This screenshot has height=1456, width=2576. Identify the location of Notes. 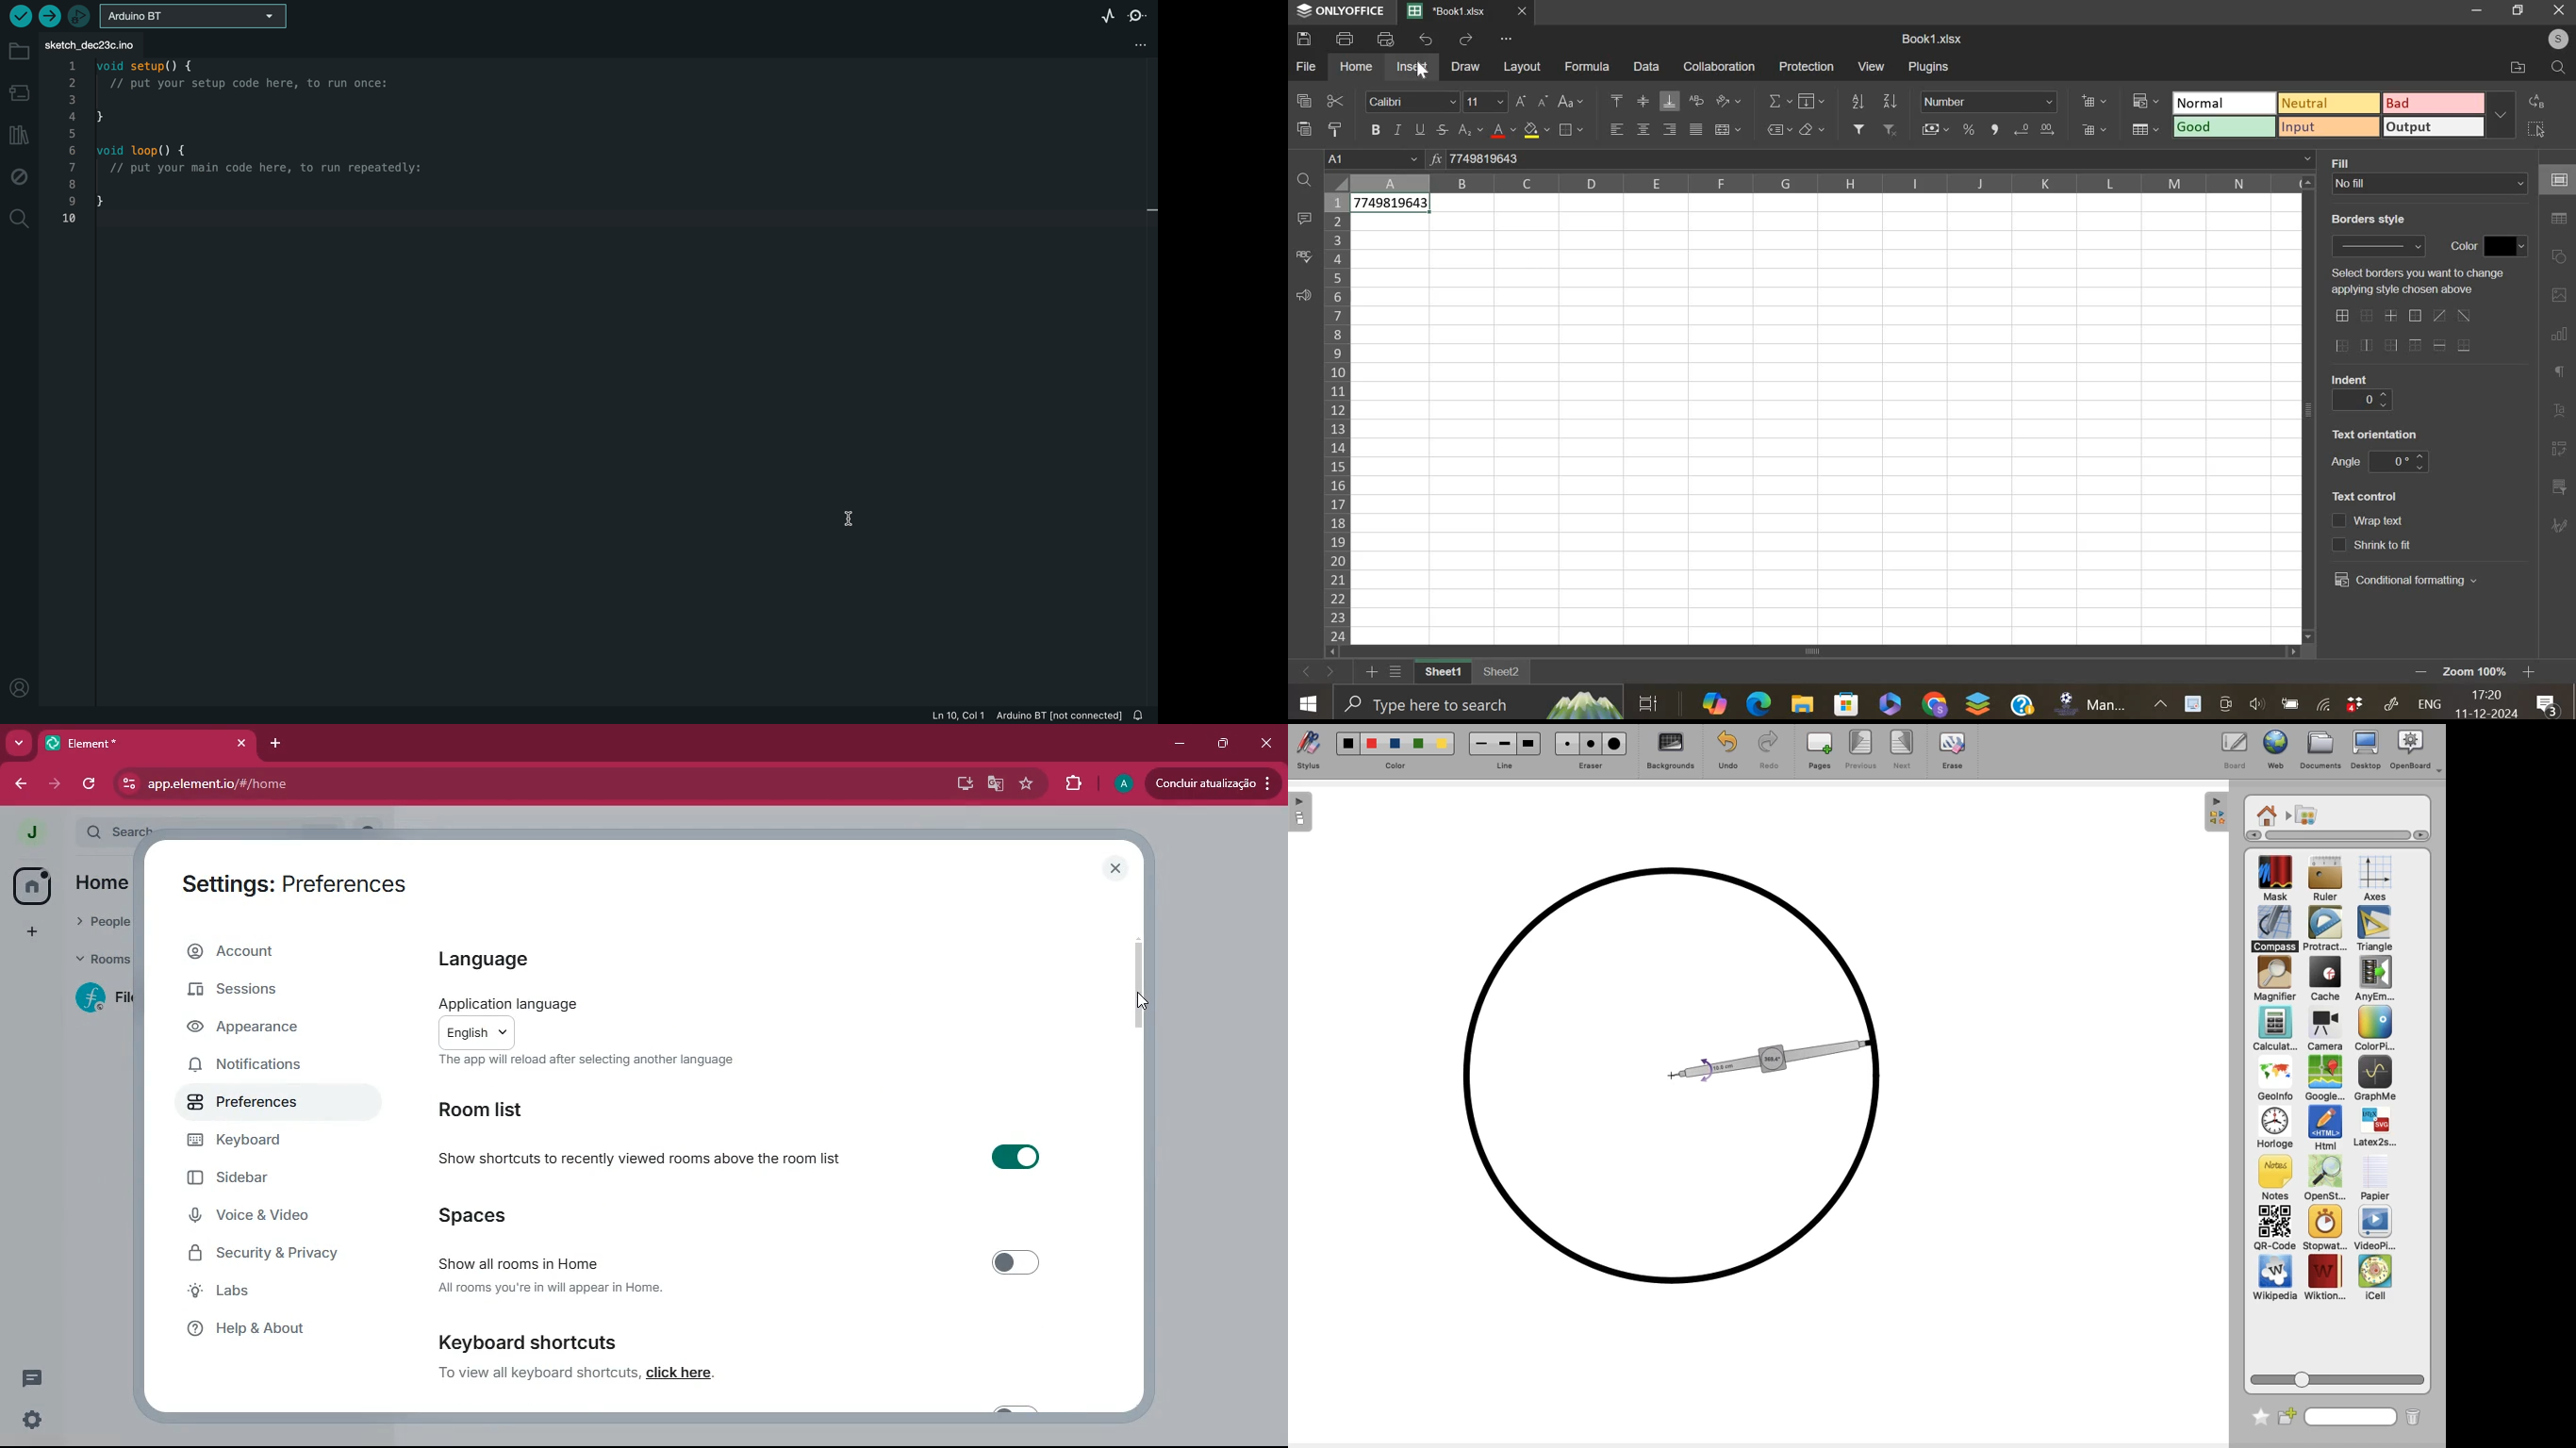
(2273, 1179).